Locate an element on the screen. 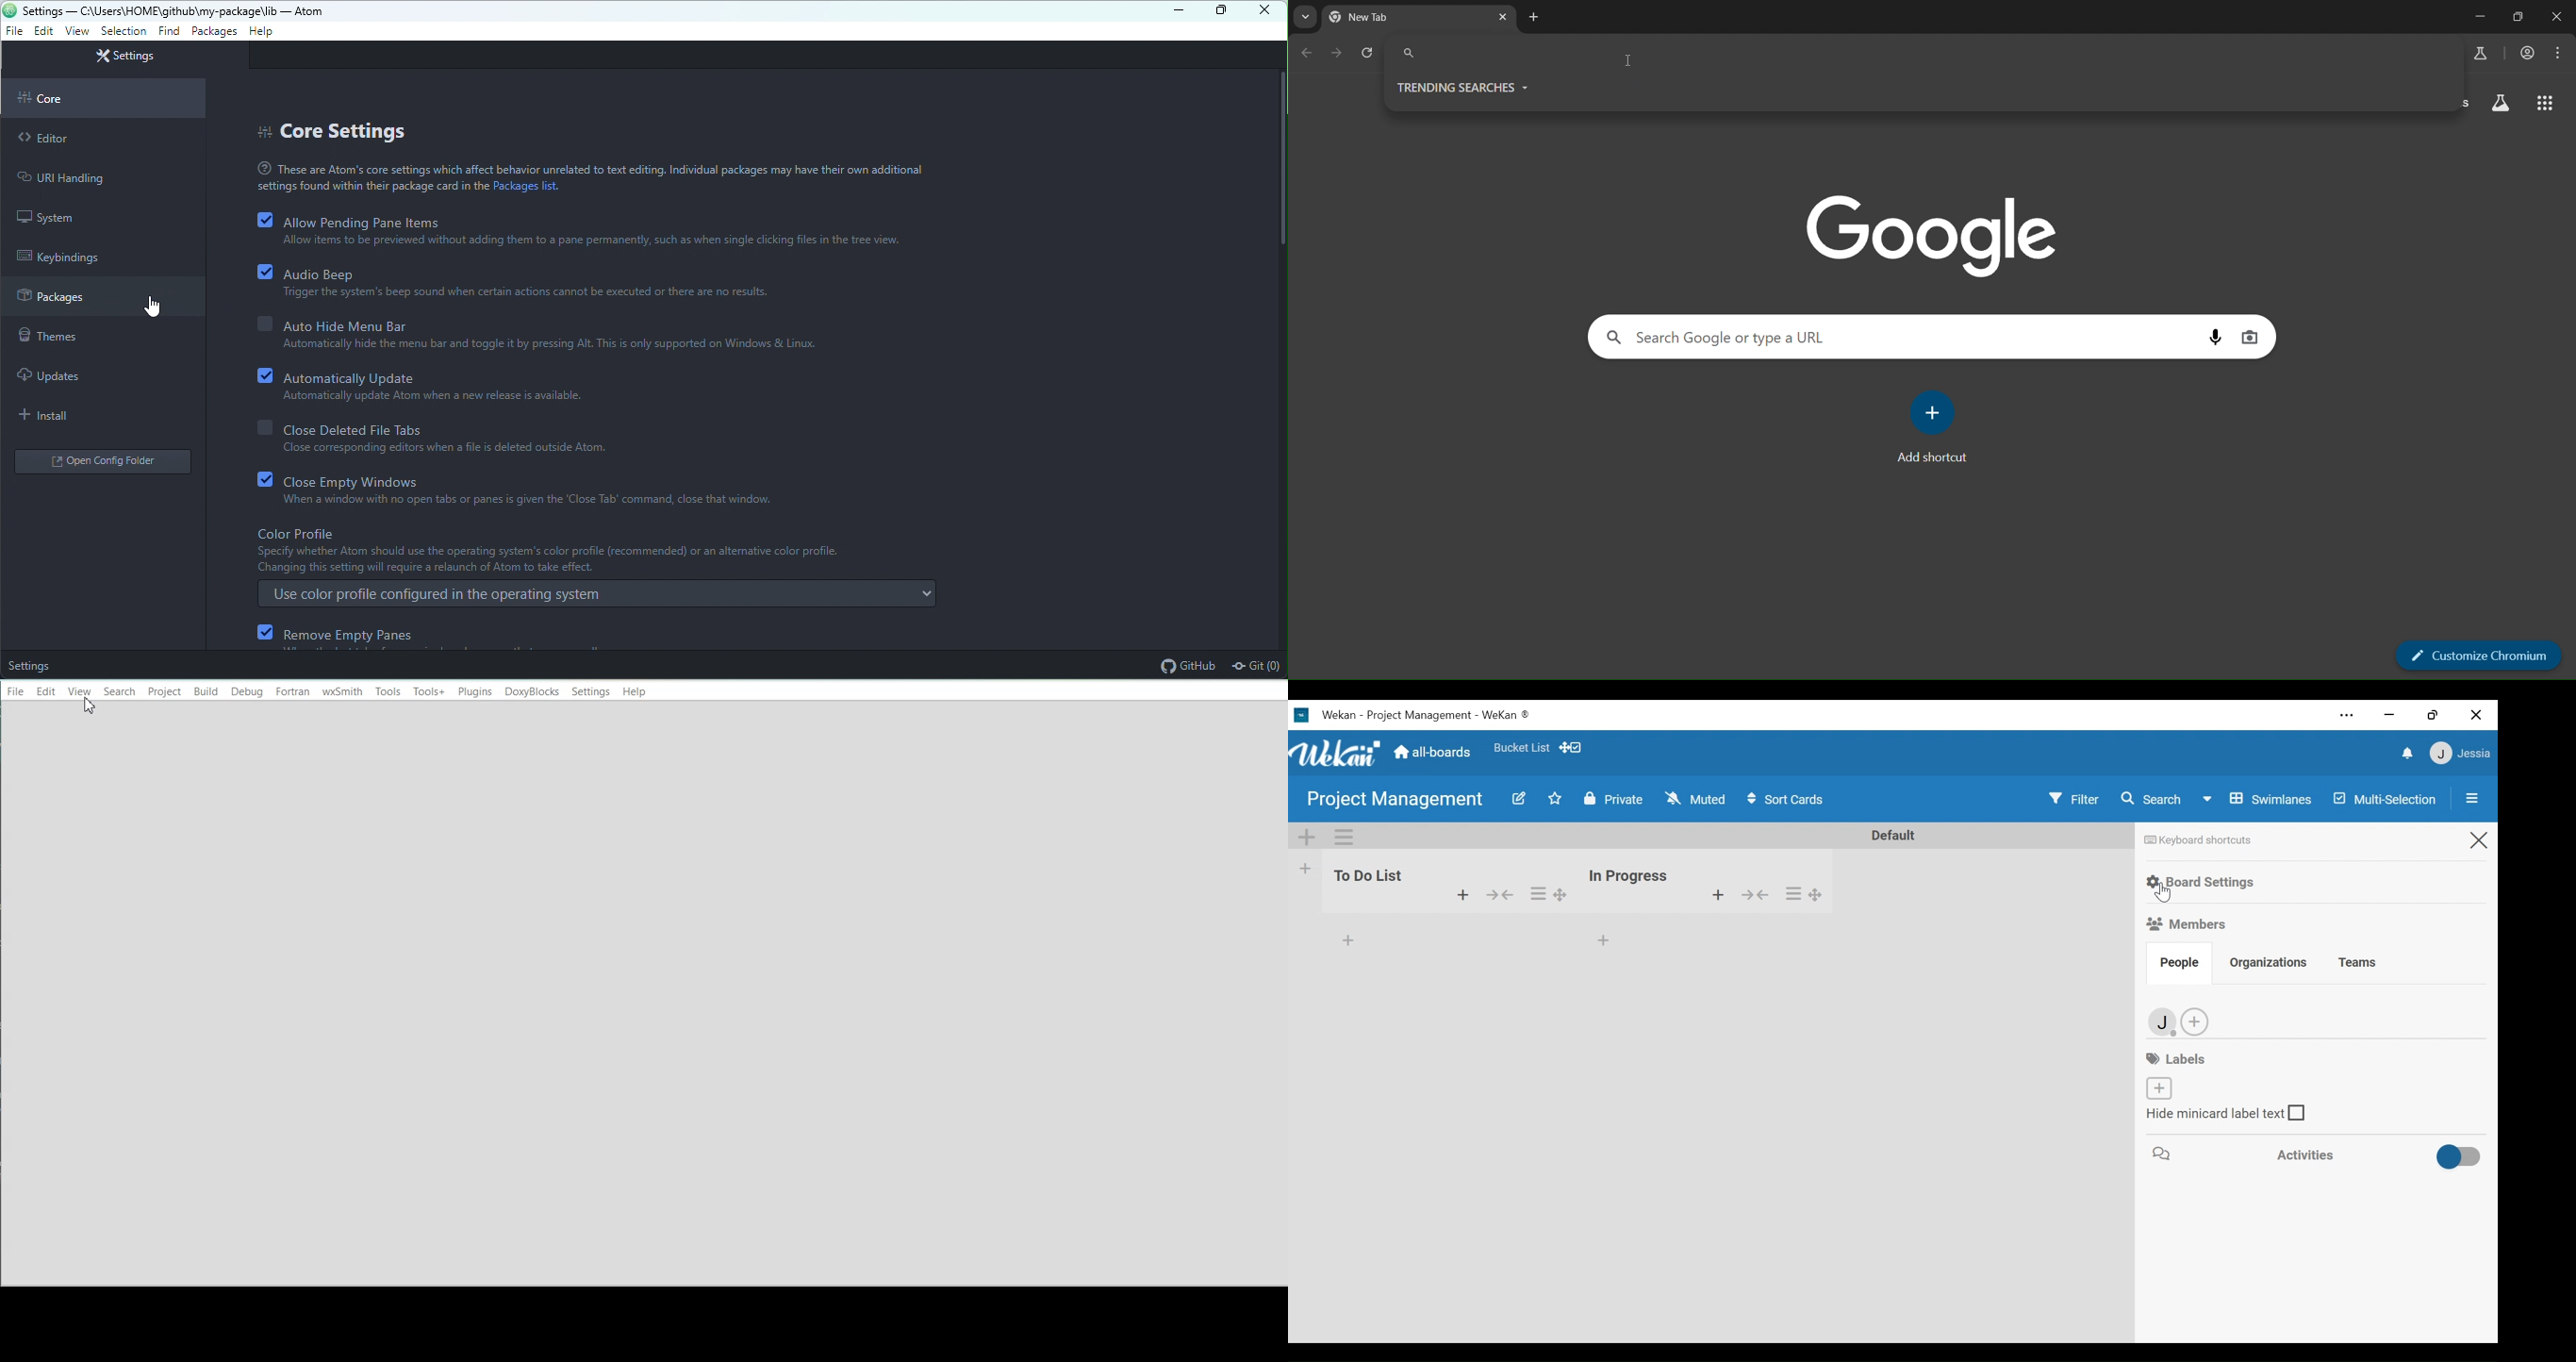 This screenshot has height=1372, width=2576. hide/show is located at coordinates (1499, 893).